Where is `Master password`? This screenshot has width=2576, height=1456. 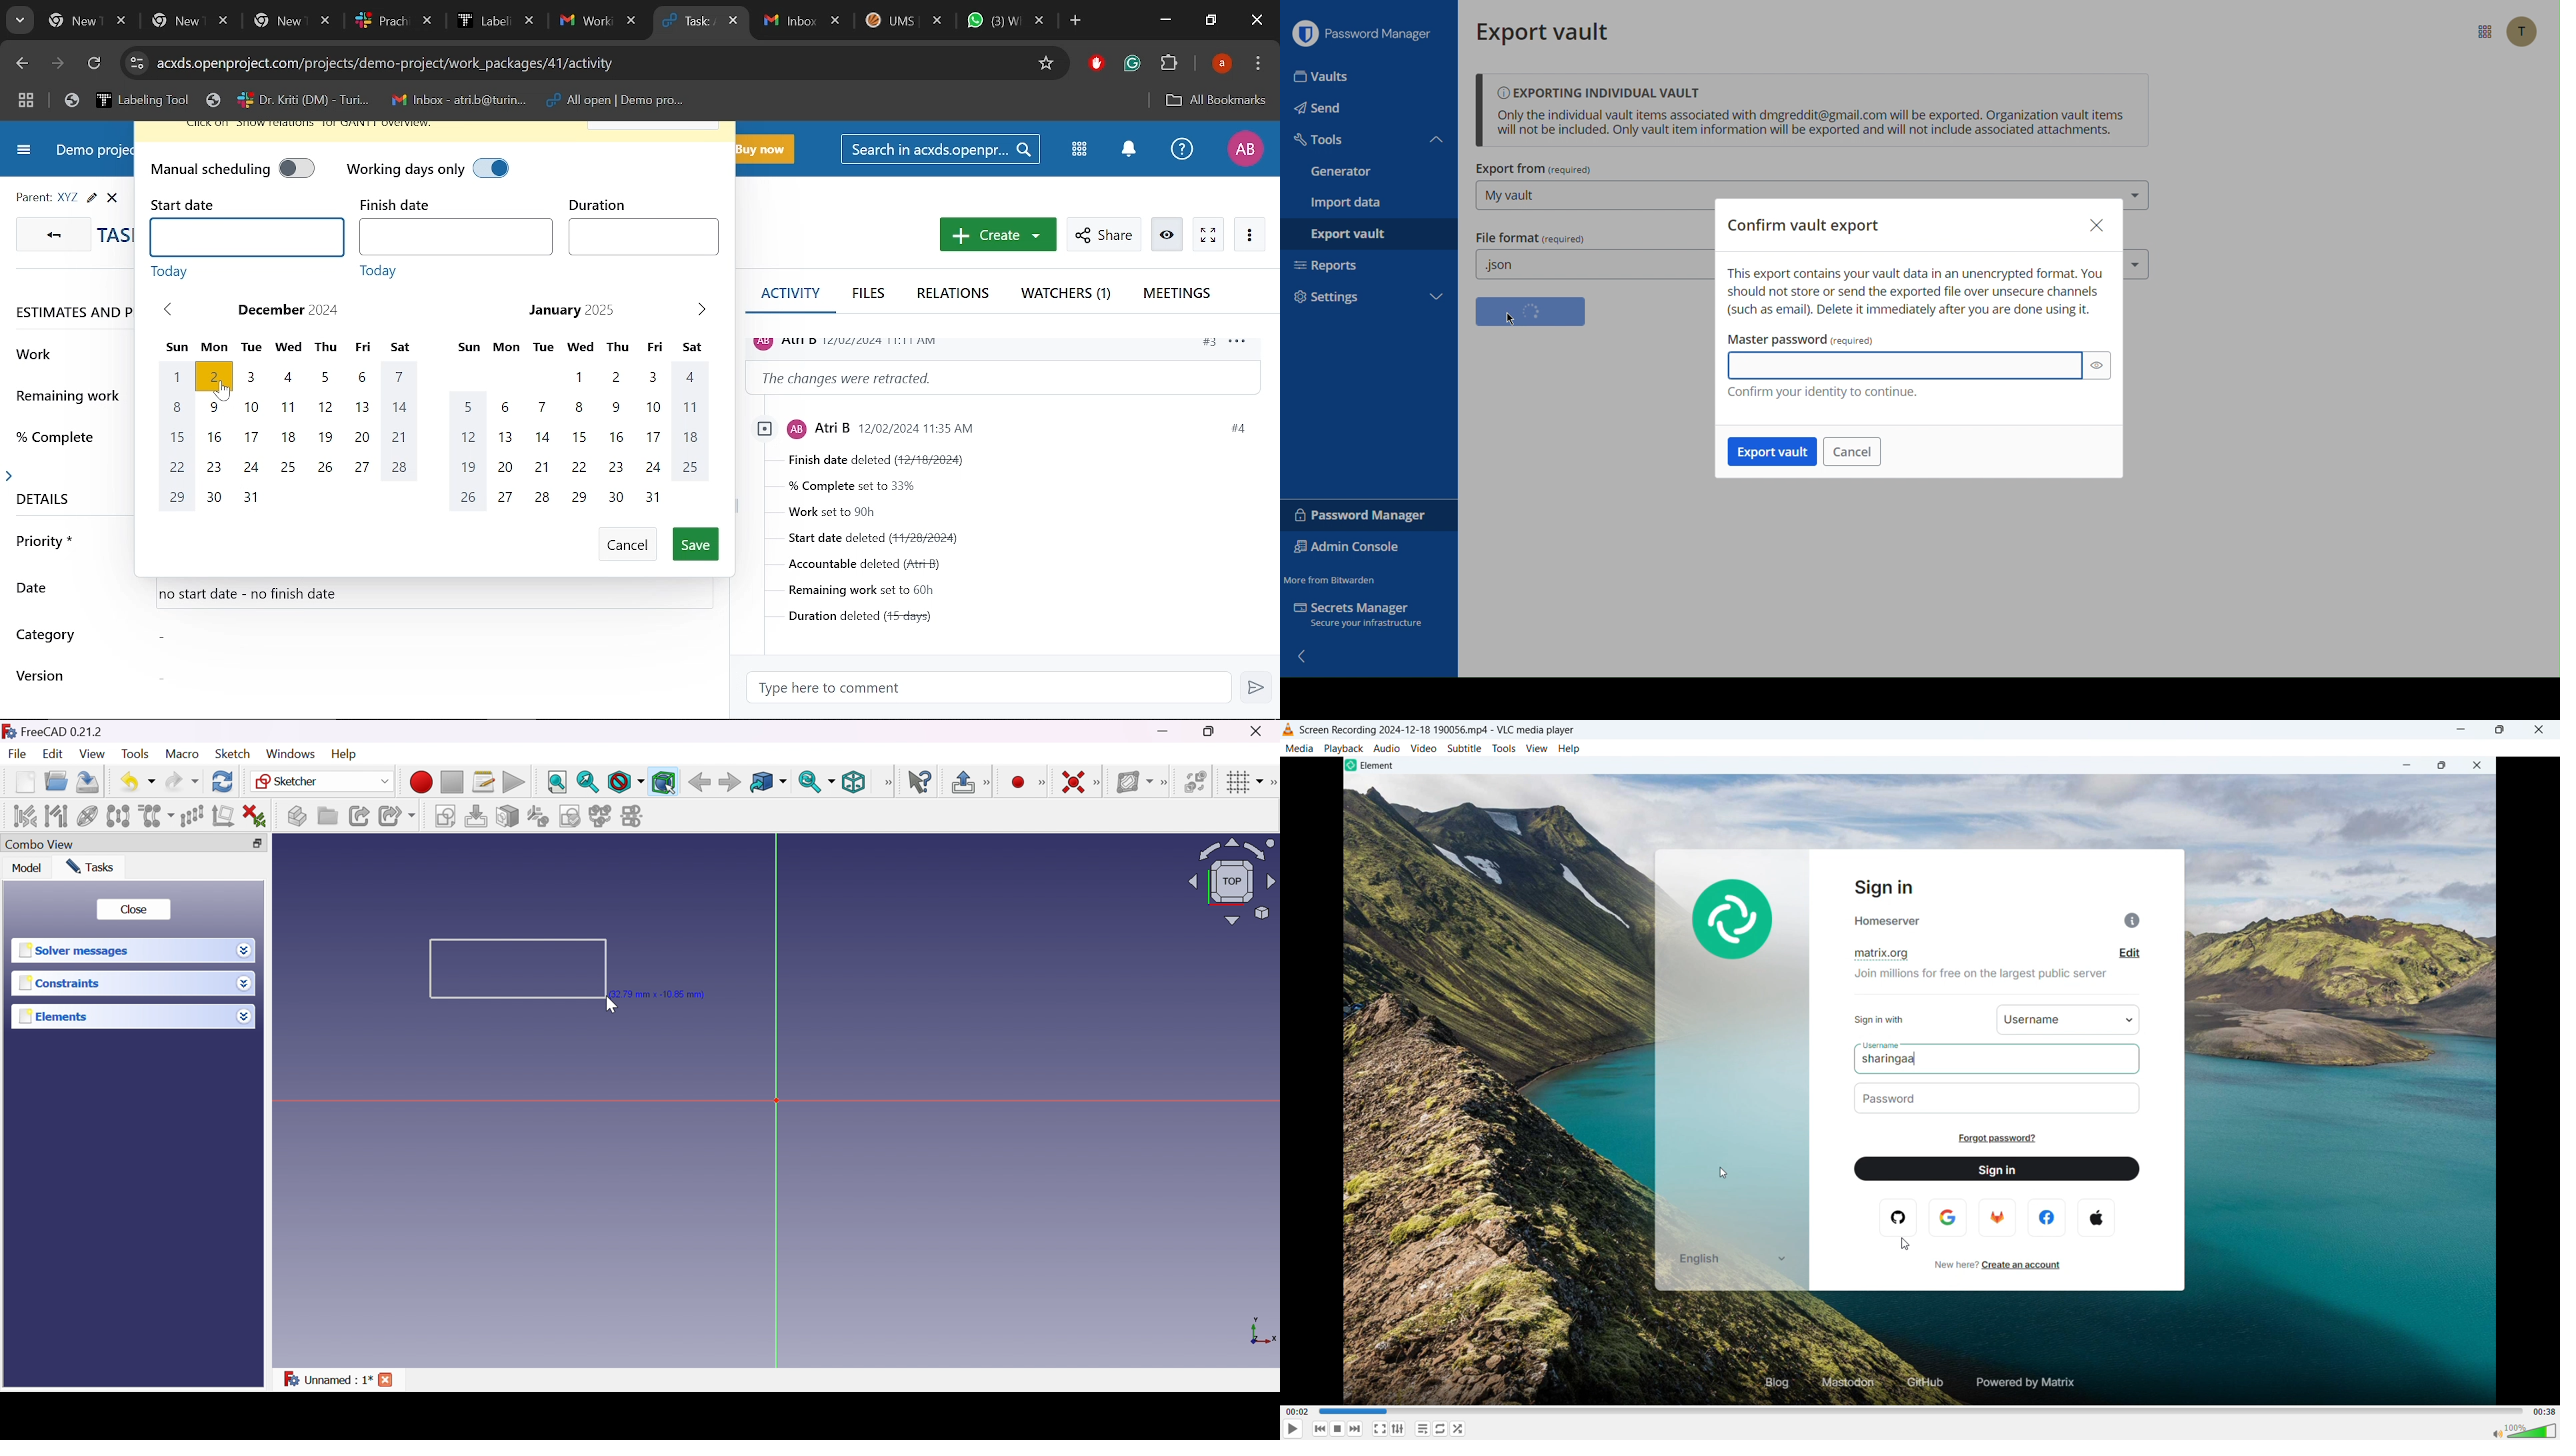
Master password is located at coordinates (1801, 337).